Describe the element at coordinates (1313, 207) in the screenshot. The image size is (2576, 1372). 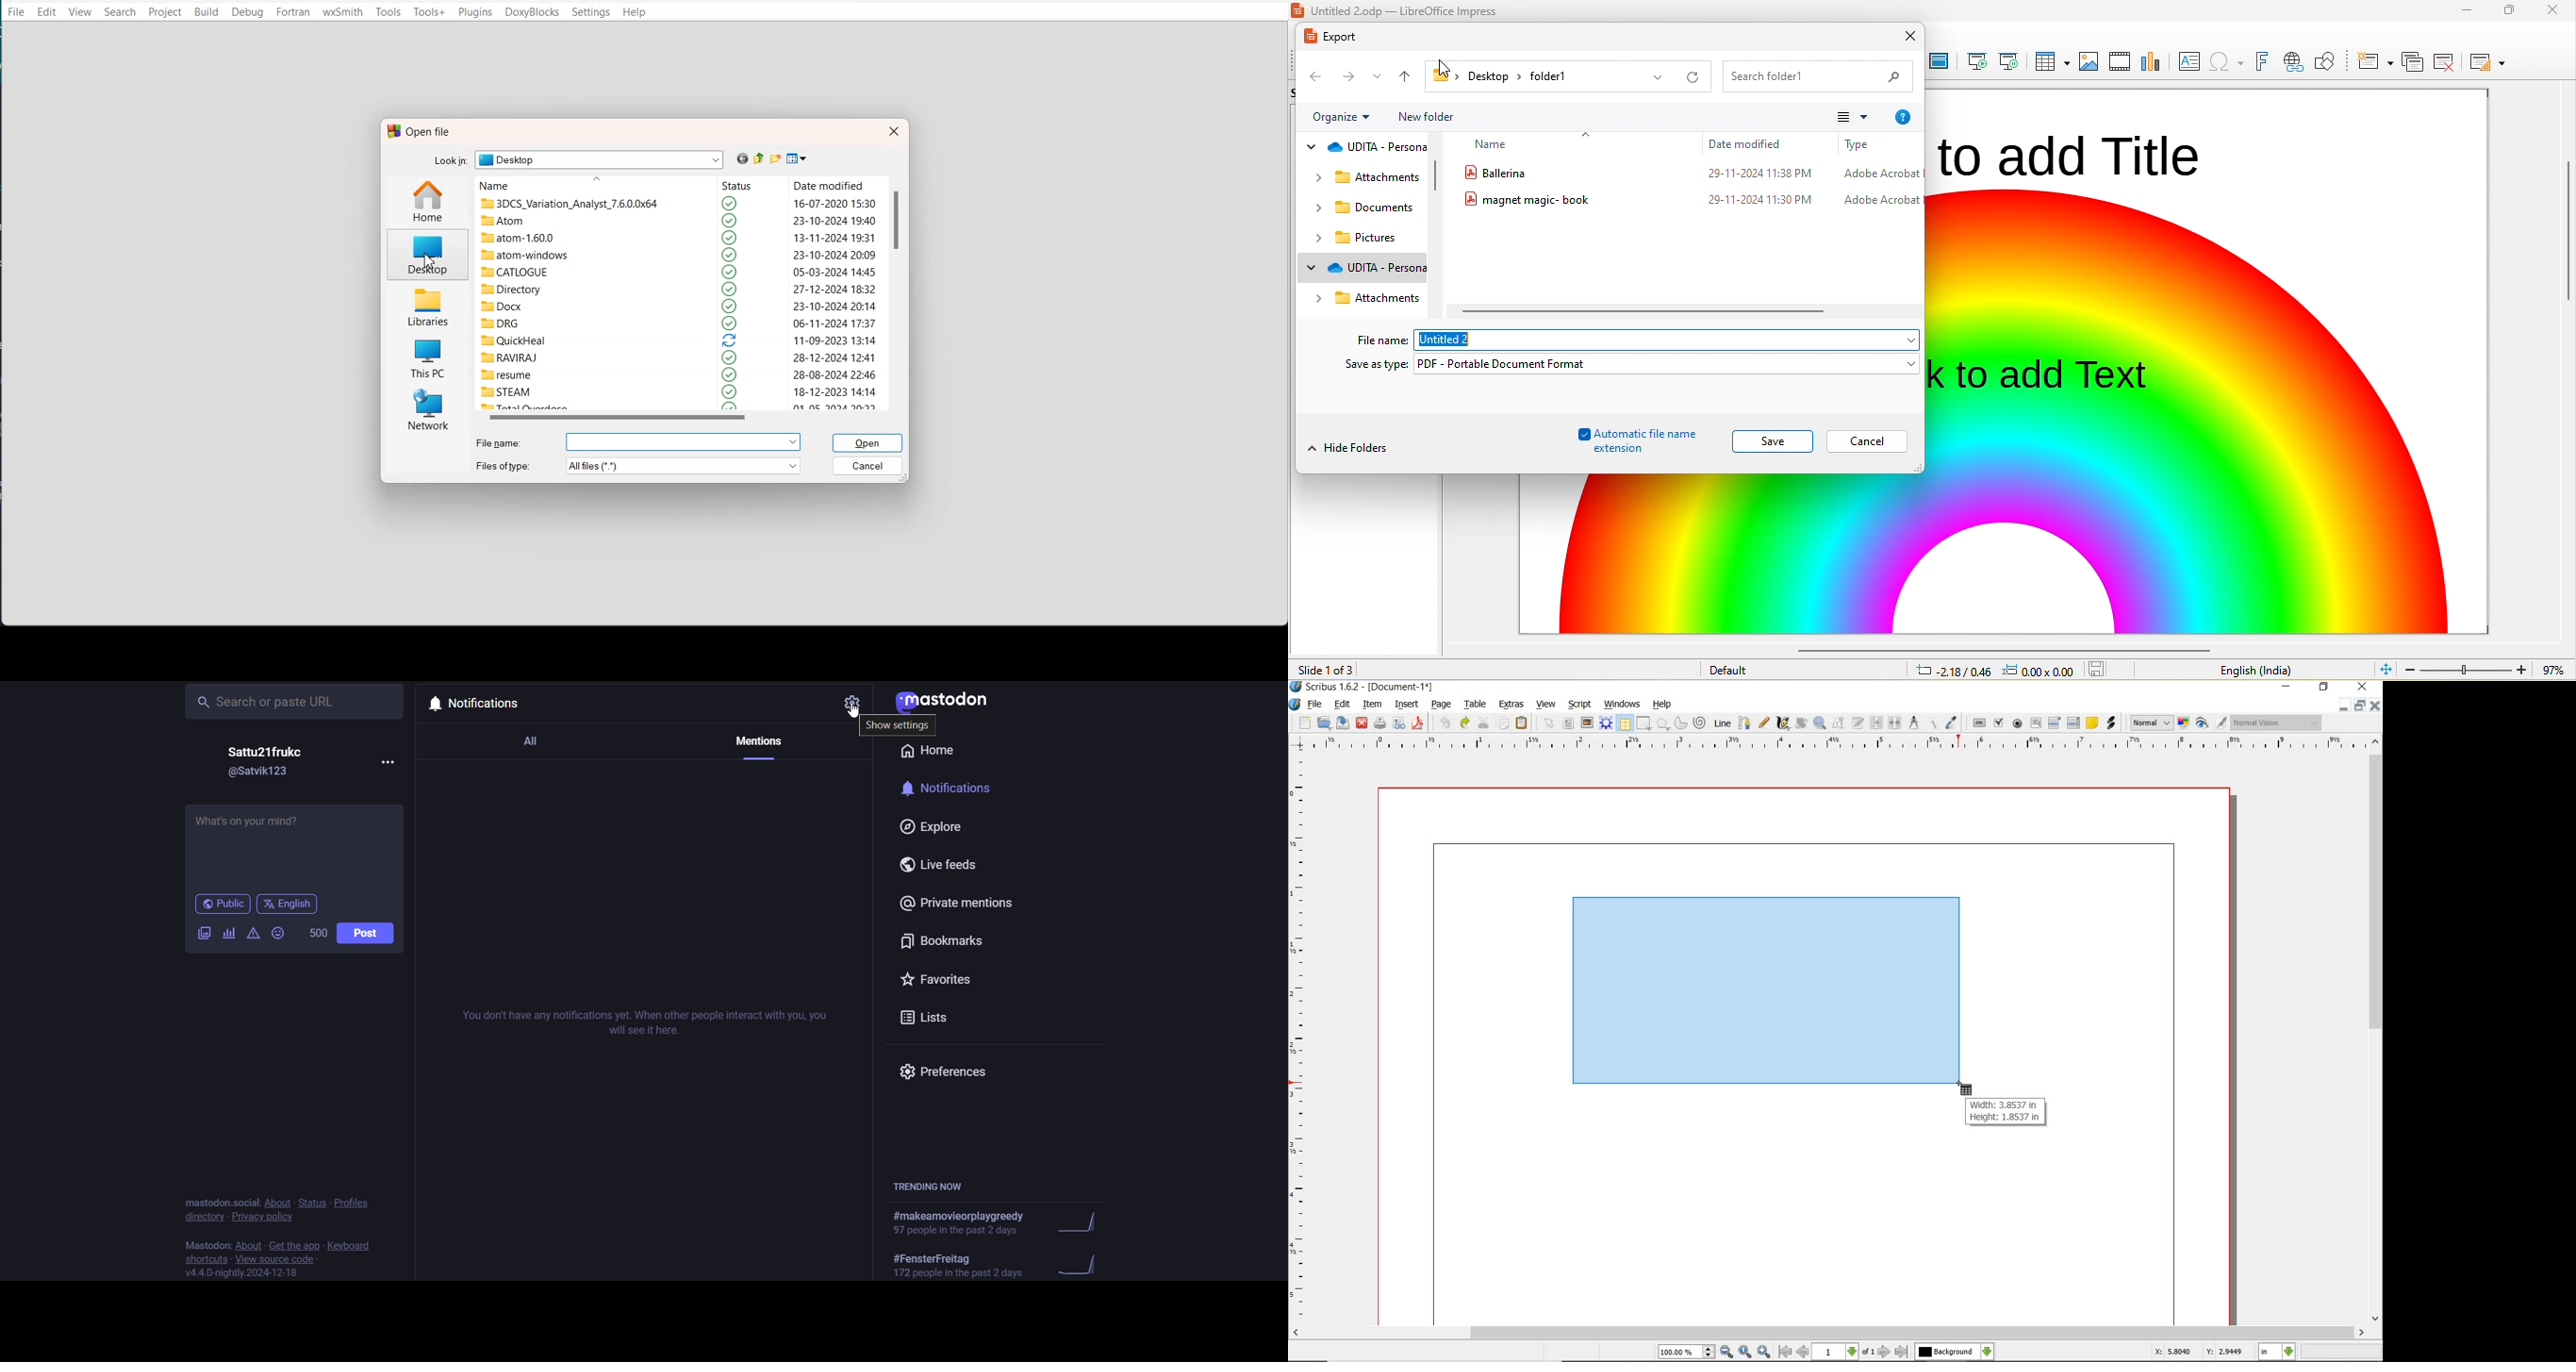
I see `drop down` at that location.